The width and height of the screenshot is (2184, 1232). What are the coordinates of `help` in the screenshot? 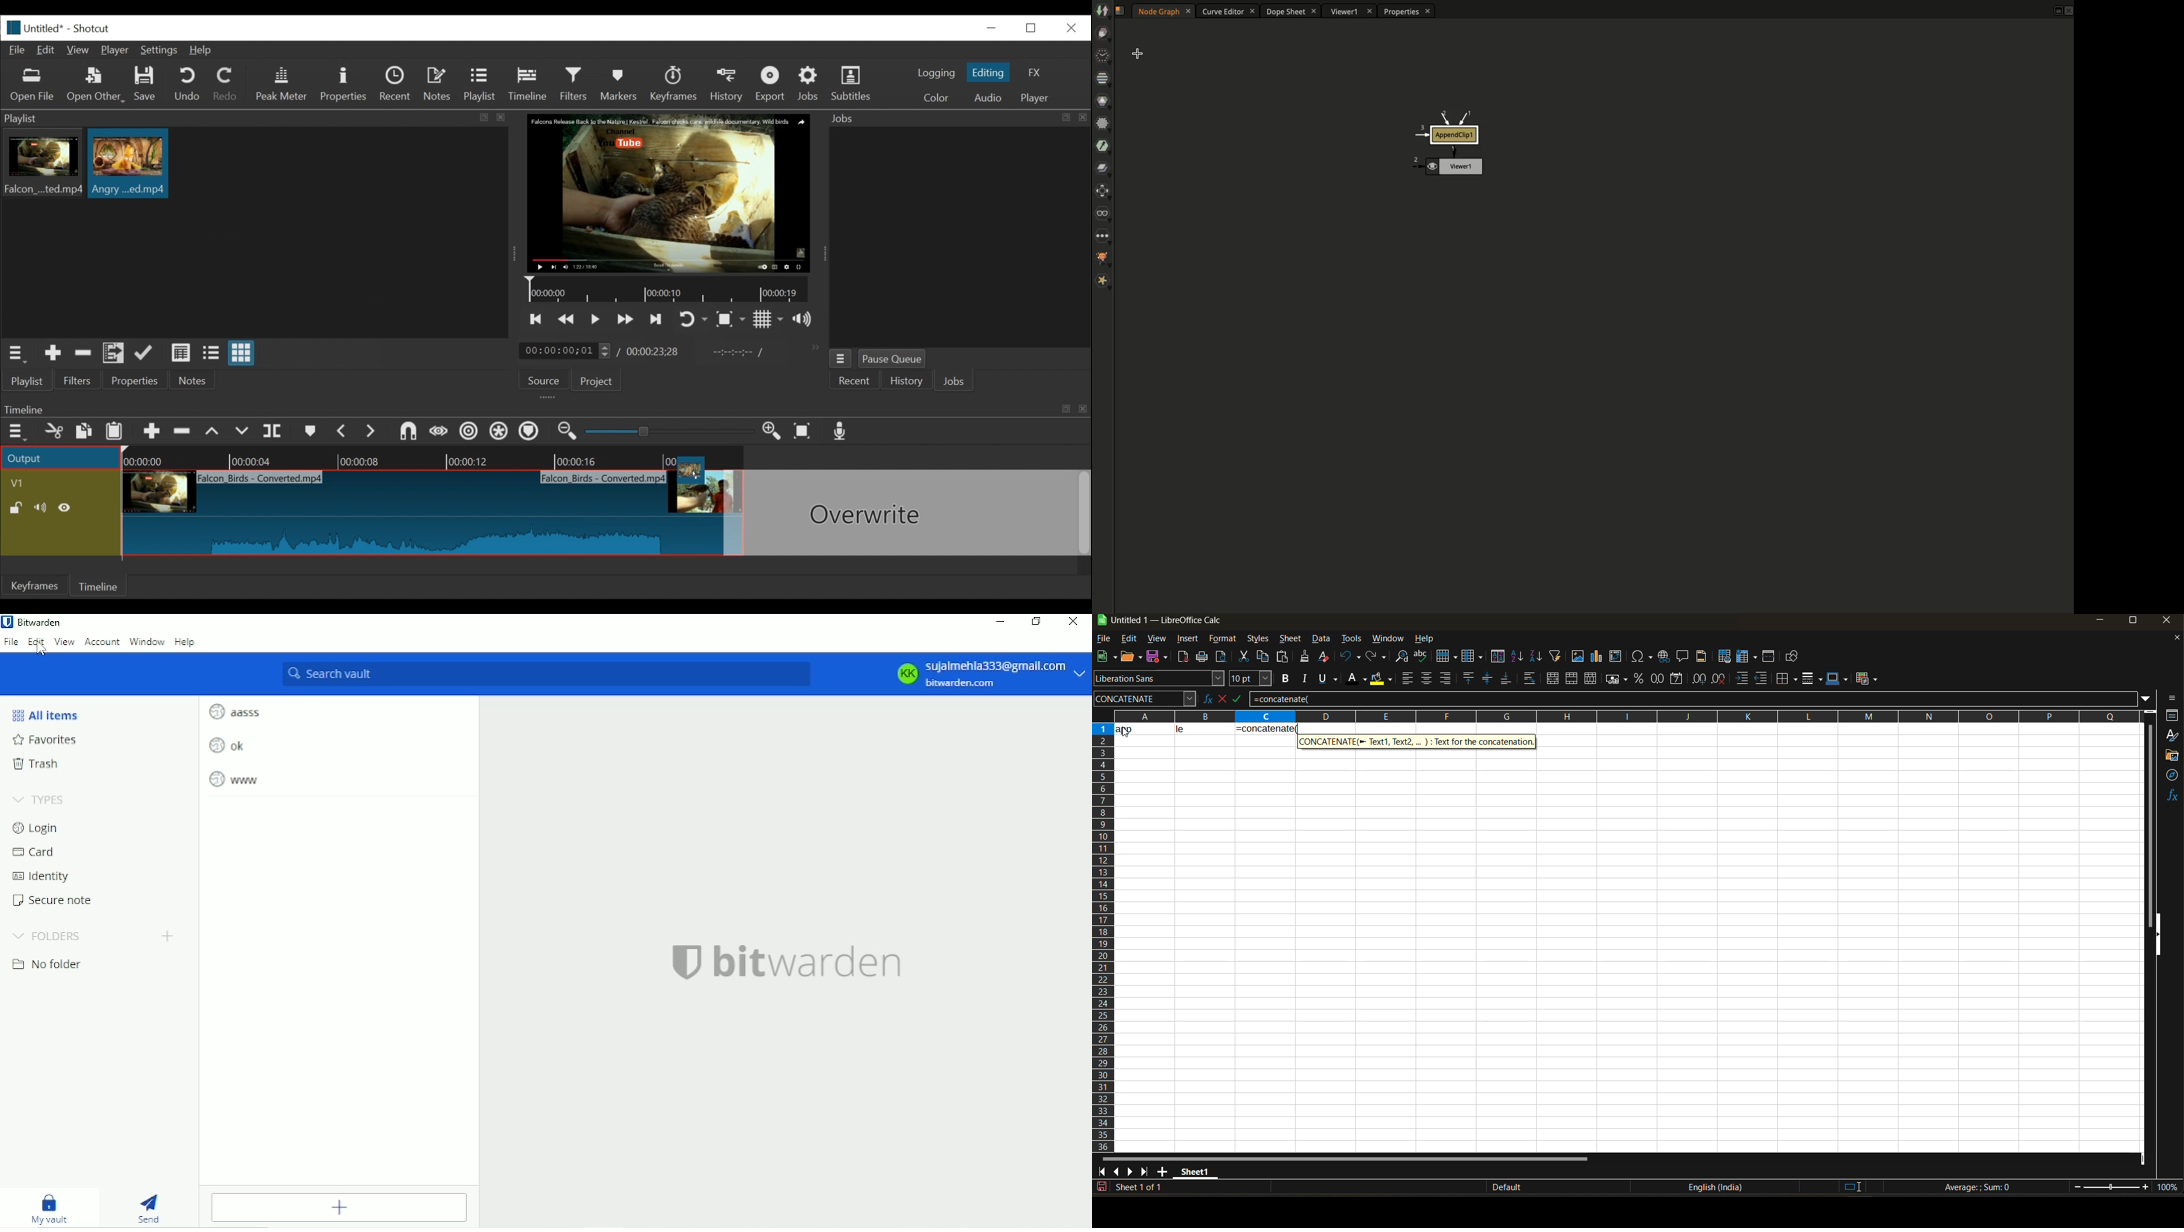 It's located at (1428, 640).